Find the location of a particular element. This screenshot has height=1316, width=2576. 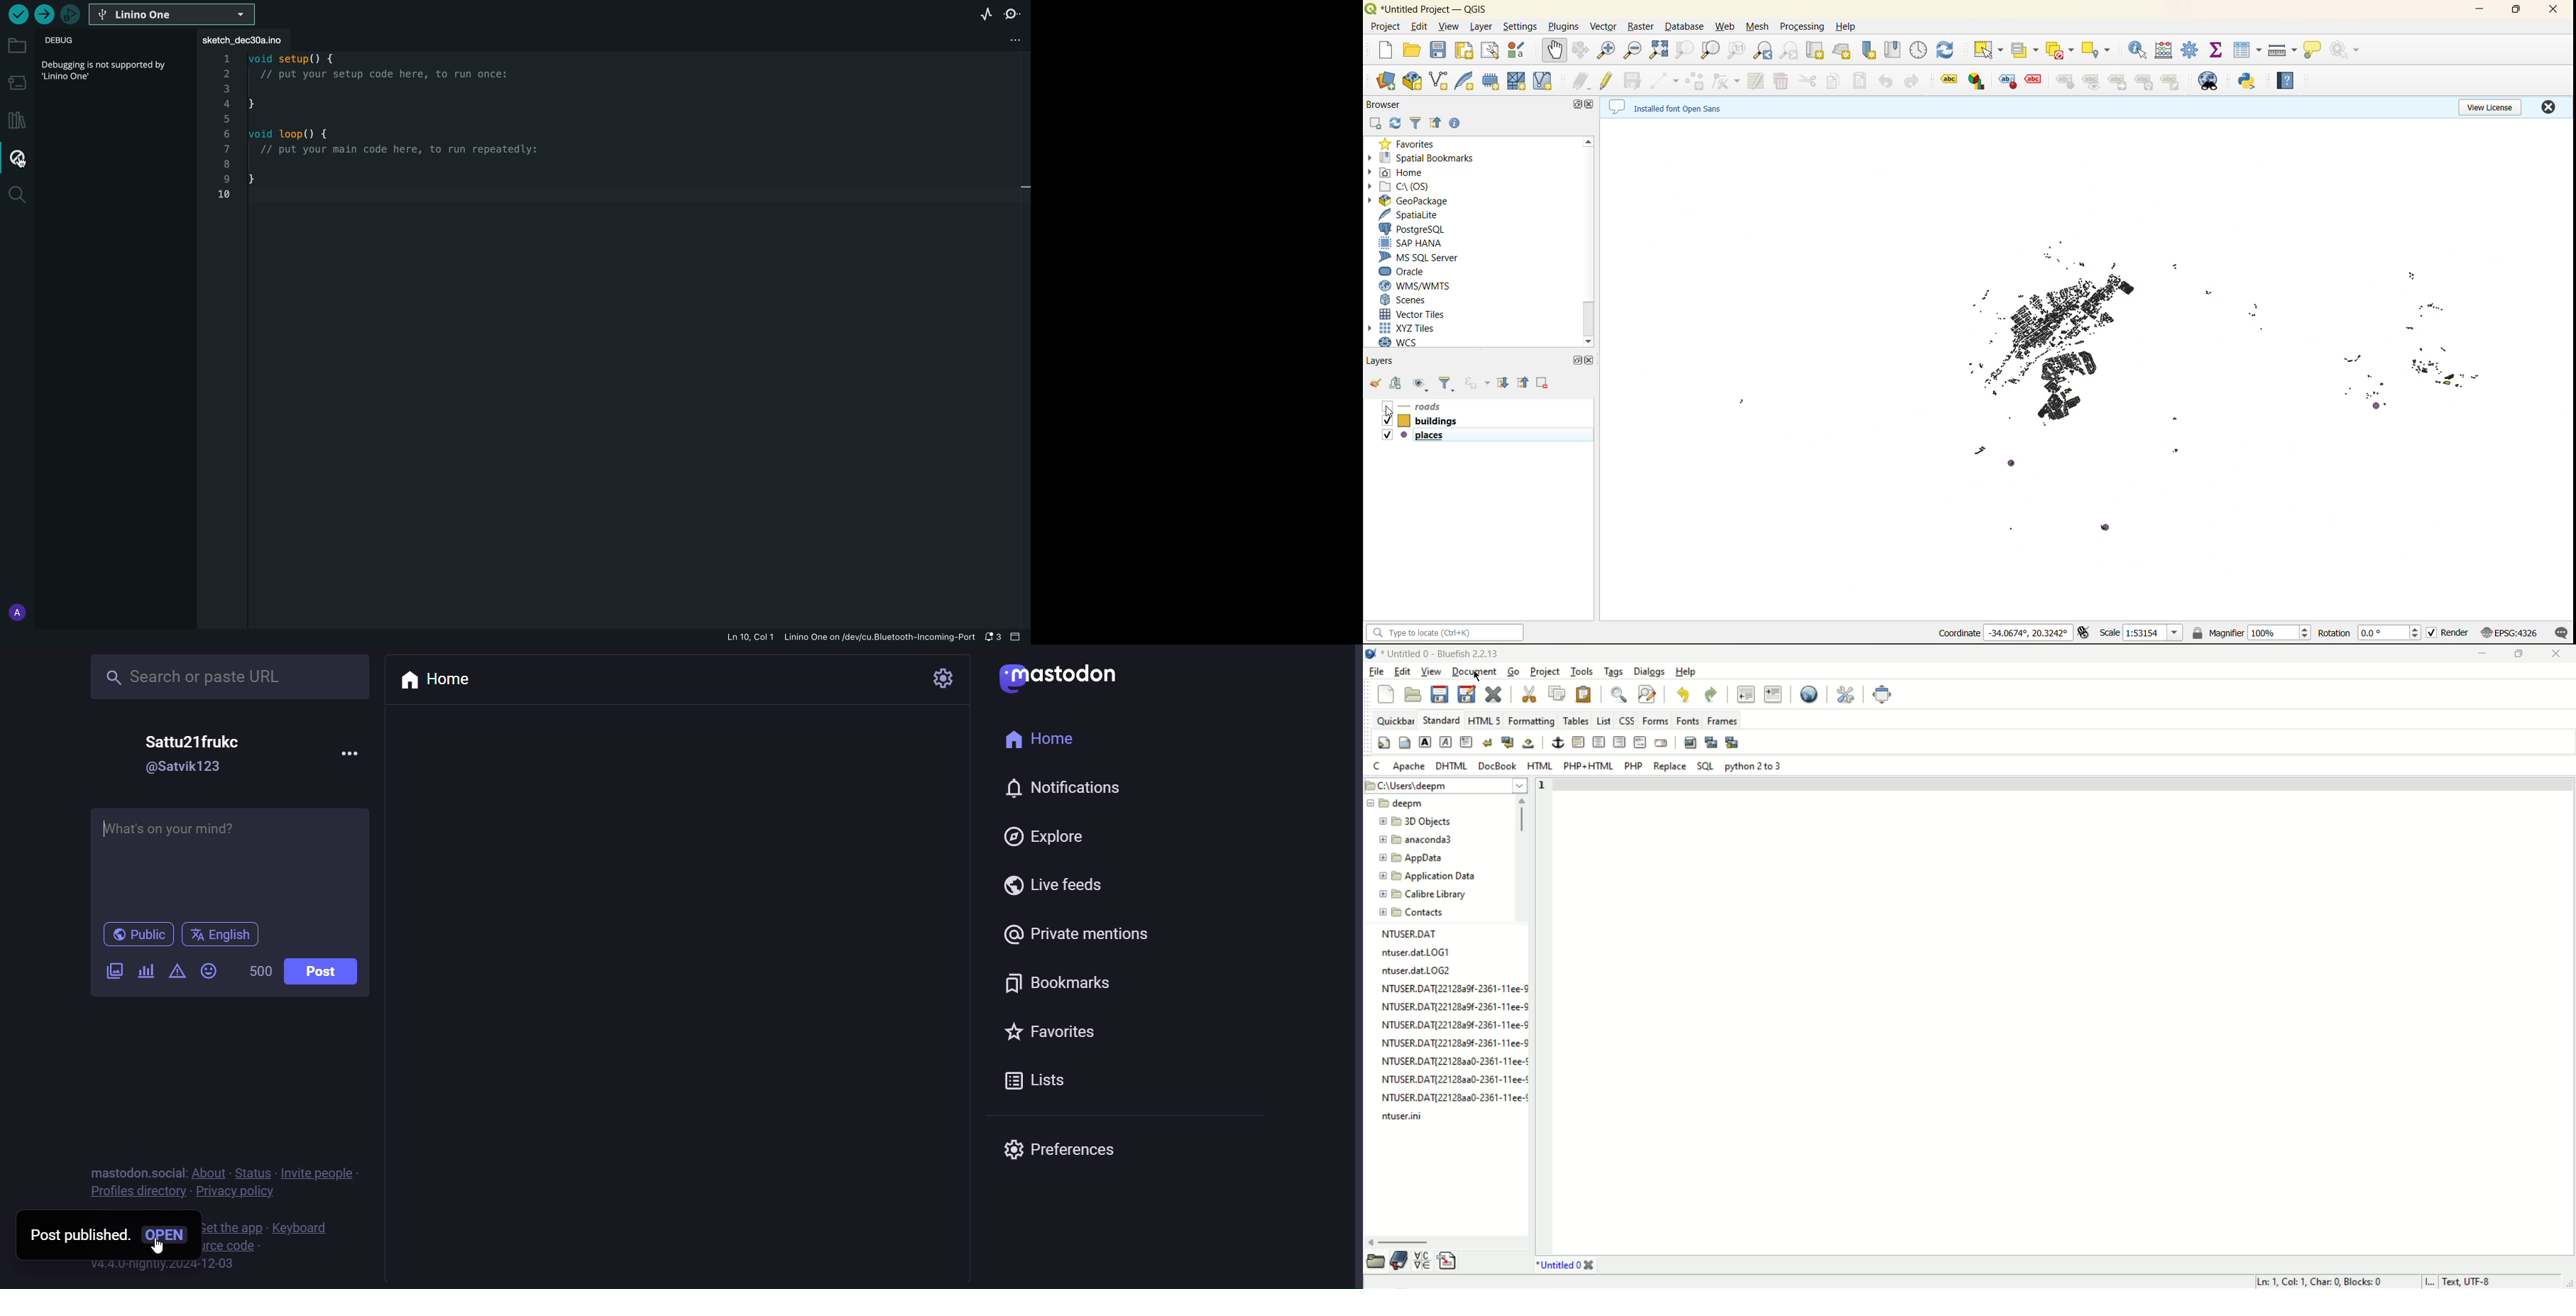

line number is located at coordinates (1540, 1017).